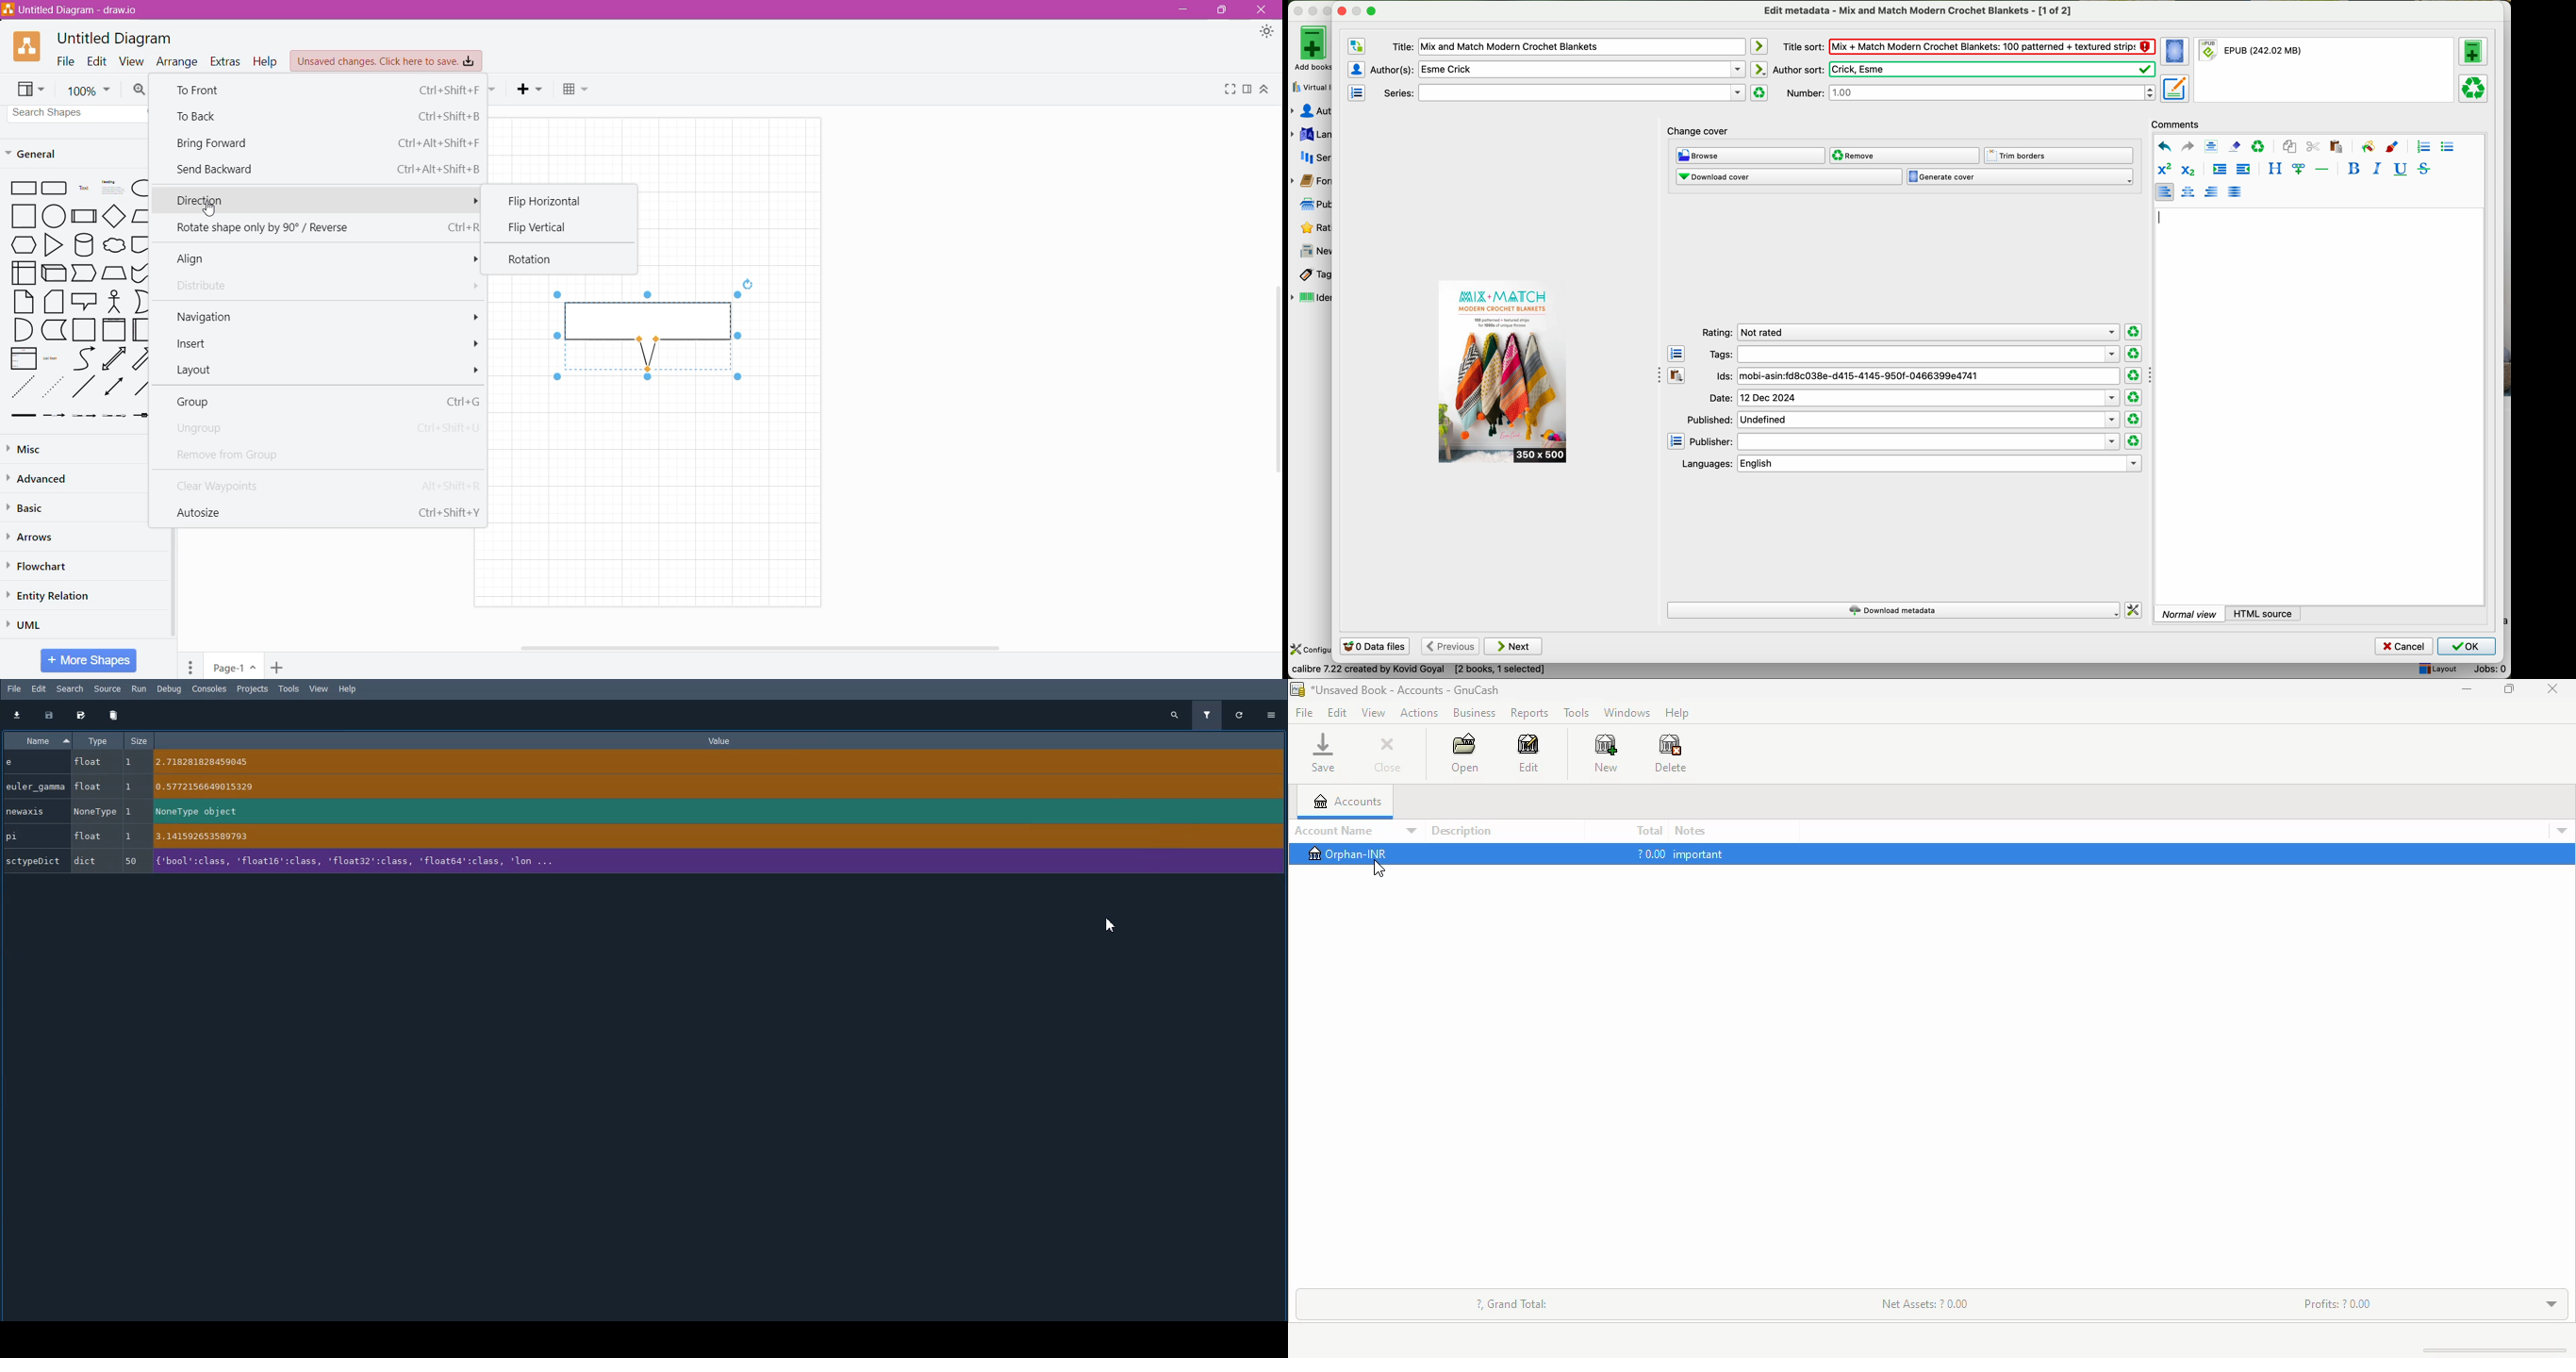 The height and width of the screenshot is (1372, 2576). I want to click on Dotted Arrow , so click(115, 418).